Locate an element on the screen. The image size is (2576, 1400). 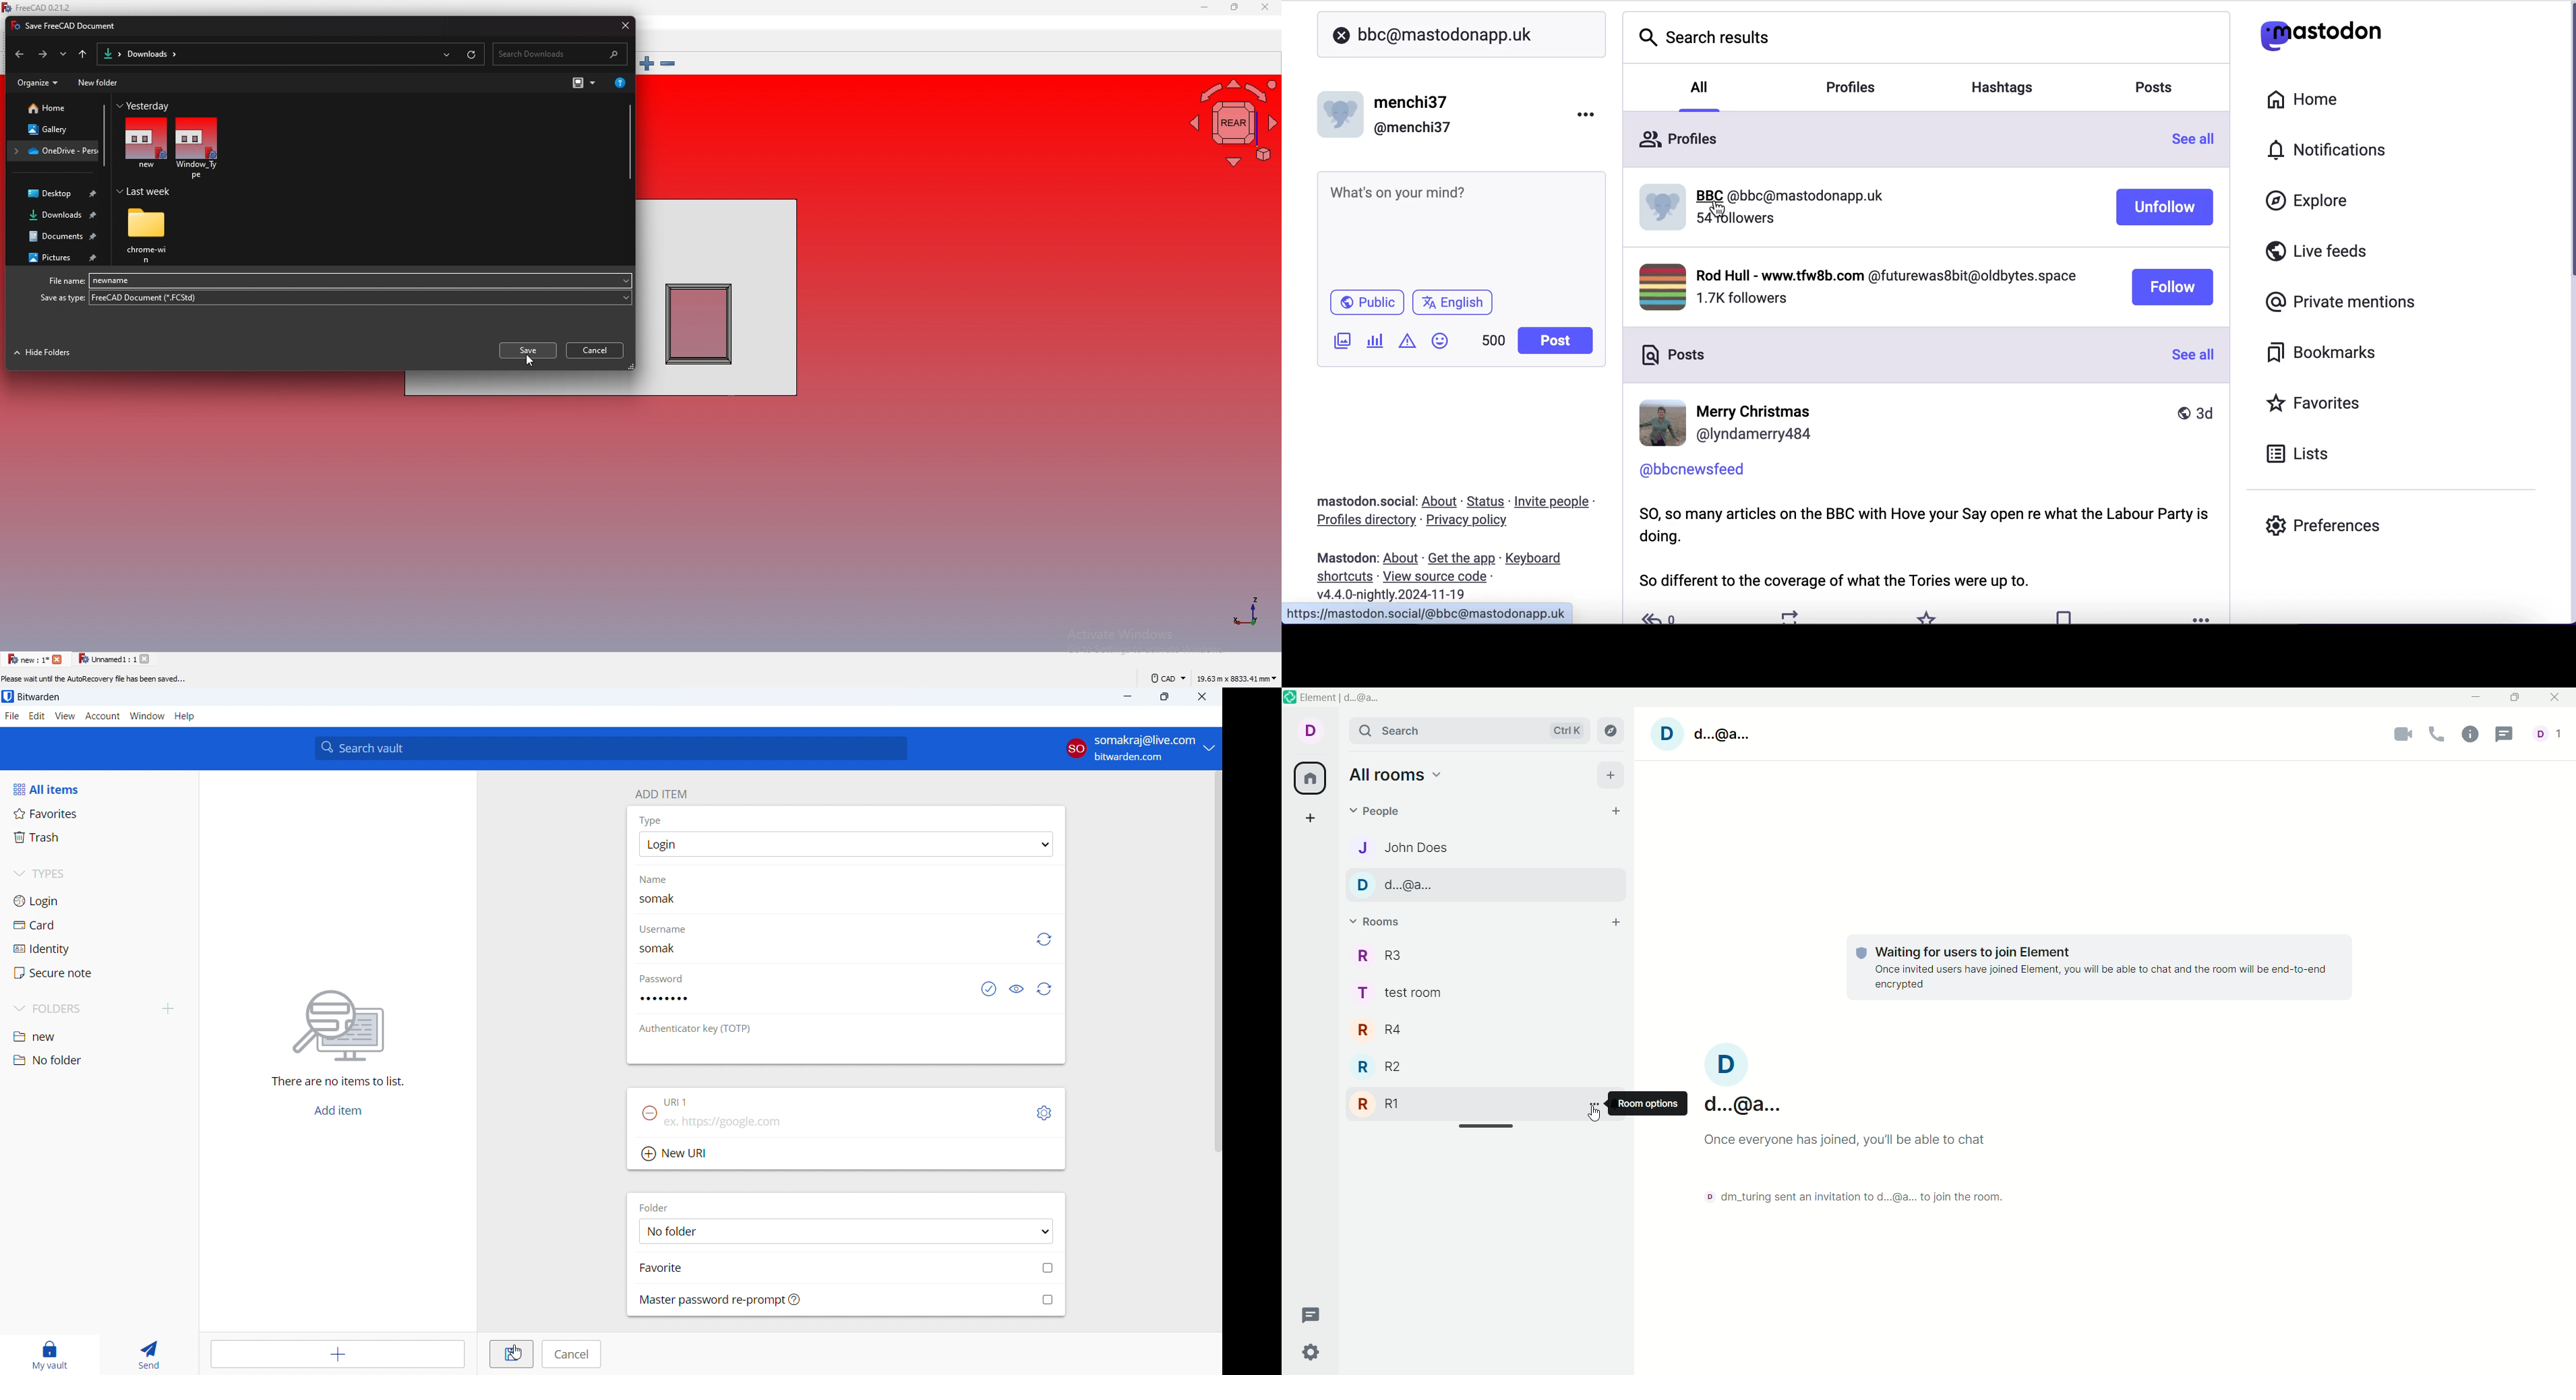
Last week is located at coordinates (324, 192).